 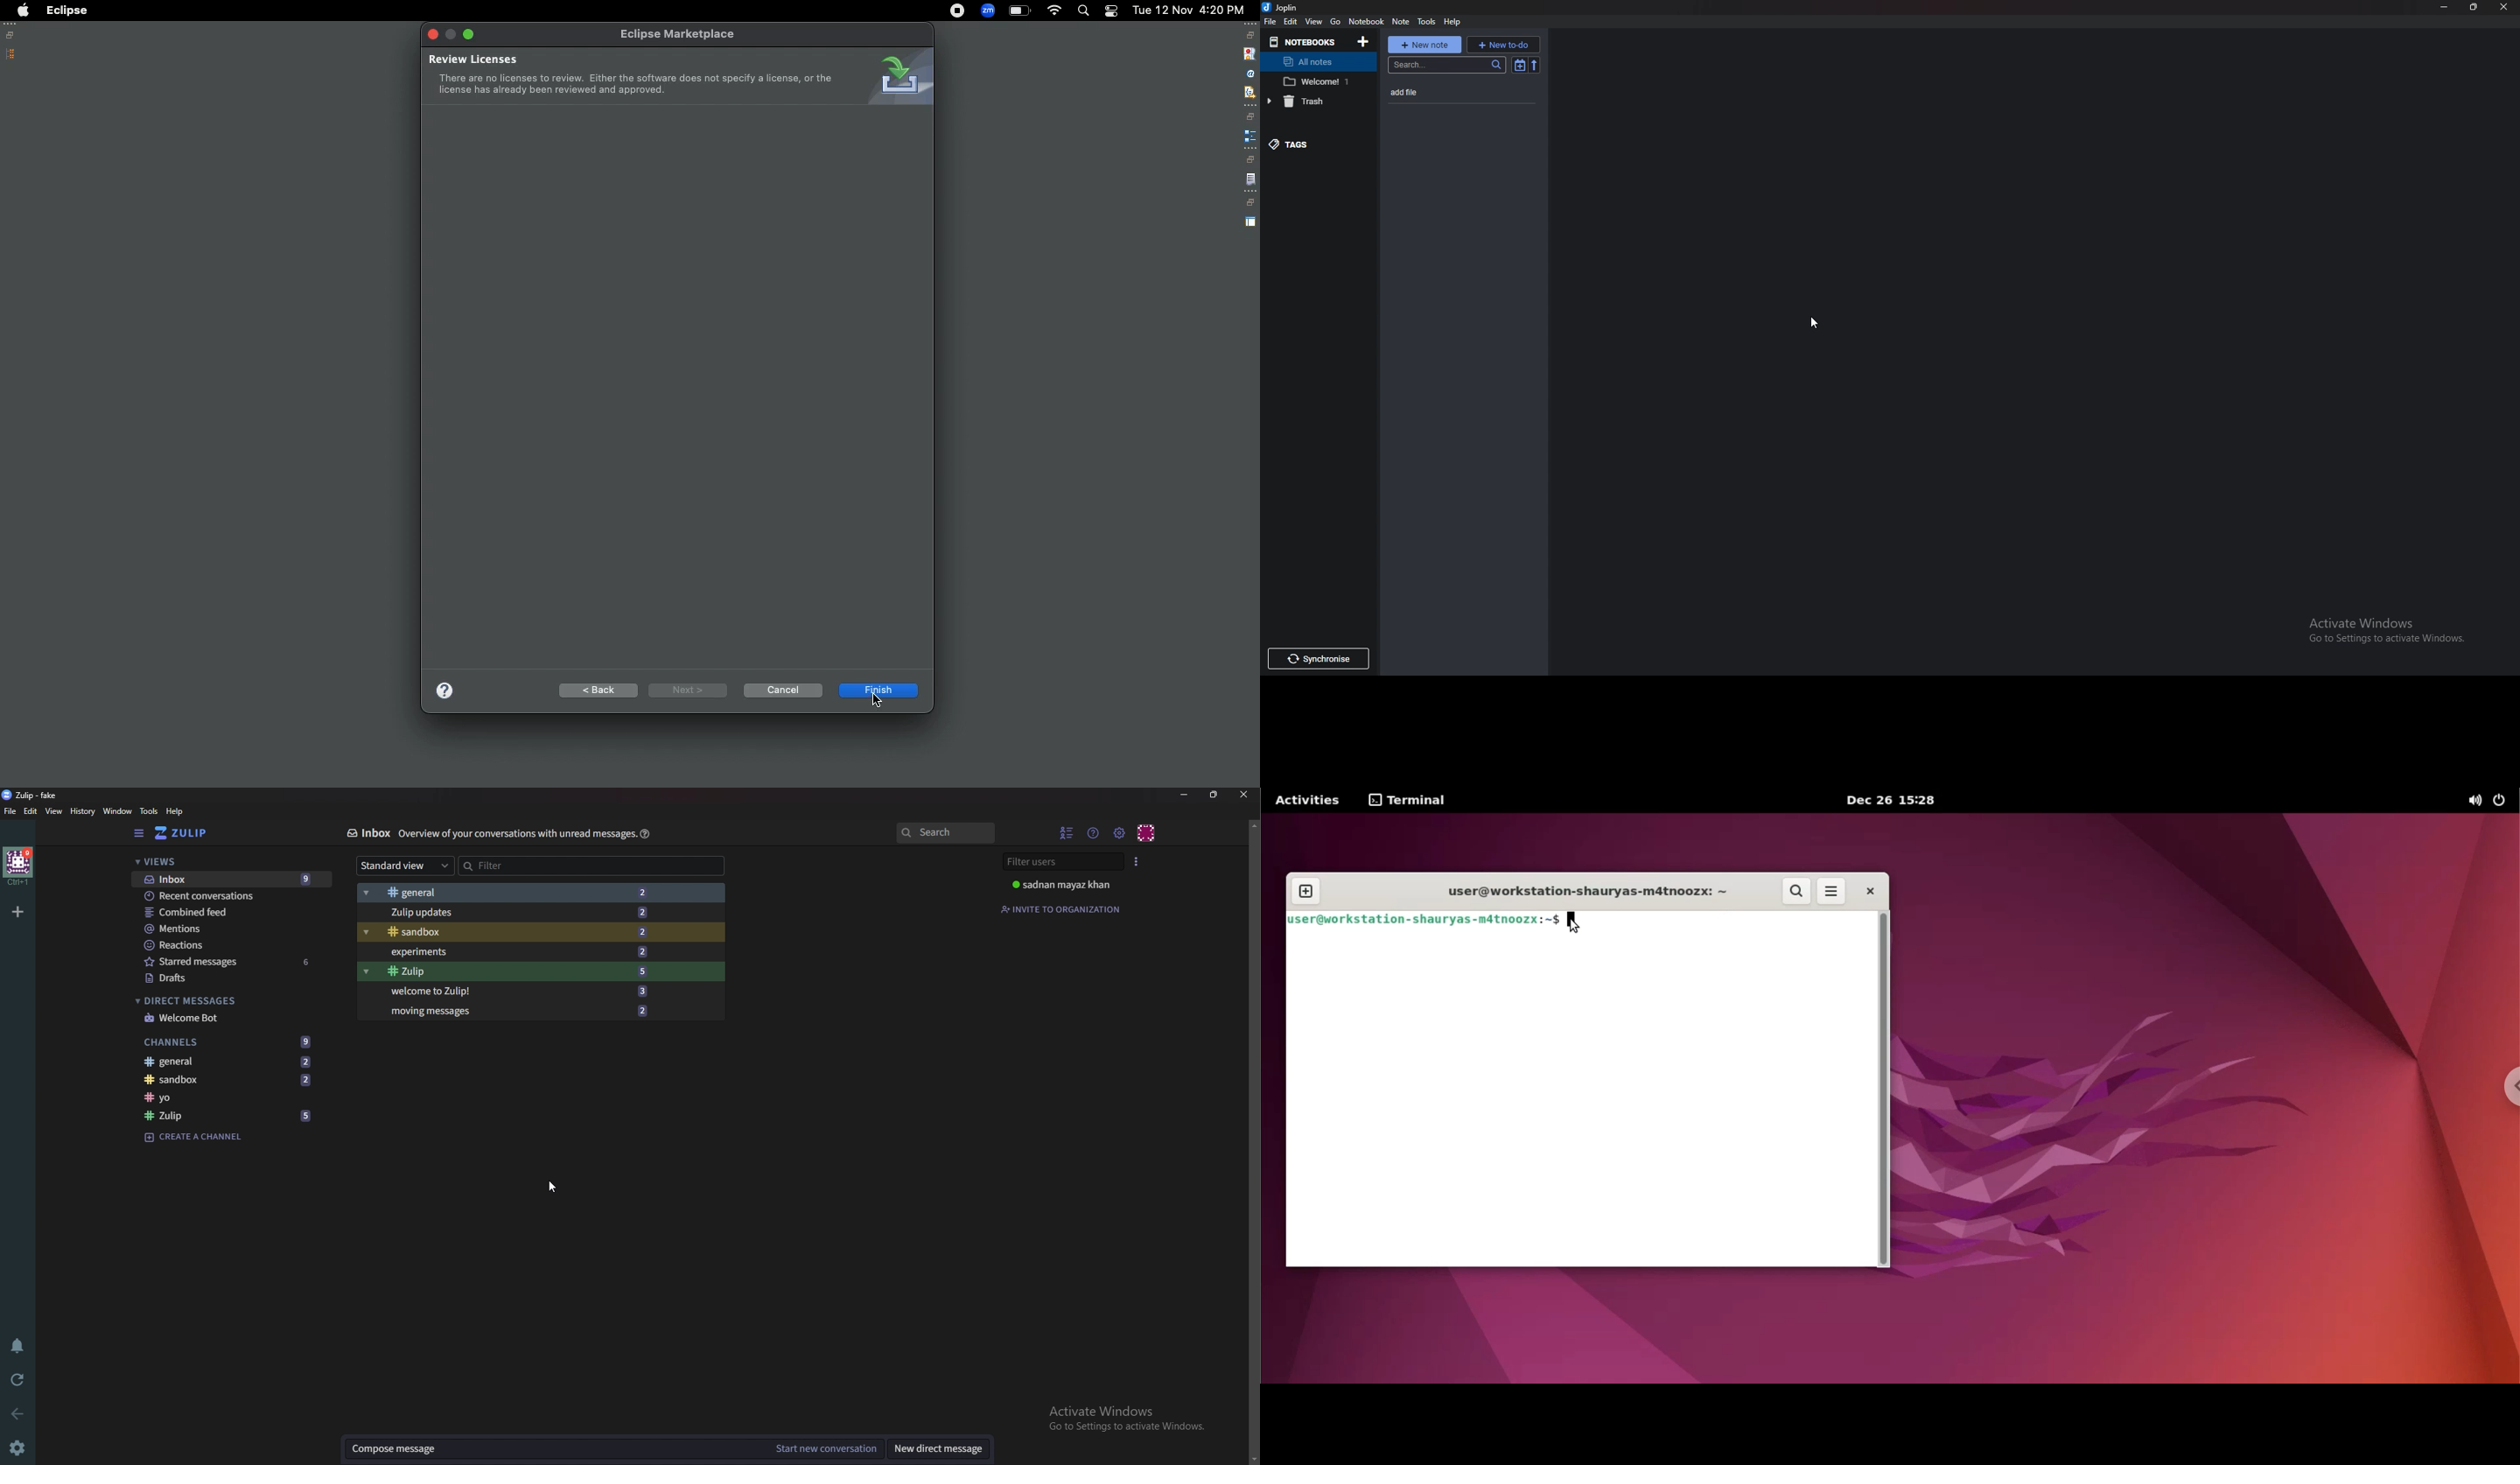 I want to click on Resize, so click(x=2475, y=7).